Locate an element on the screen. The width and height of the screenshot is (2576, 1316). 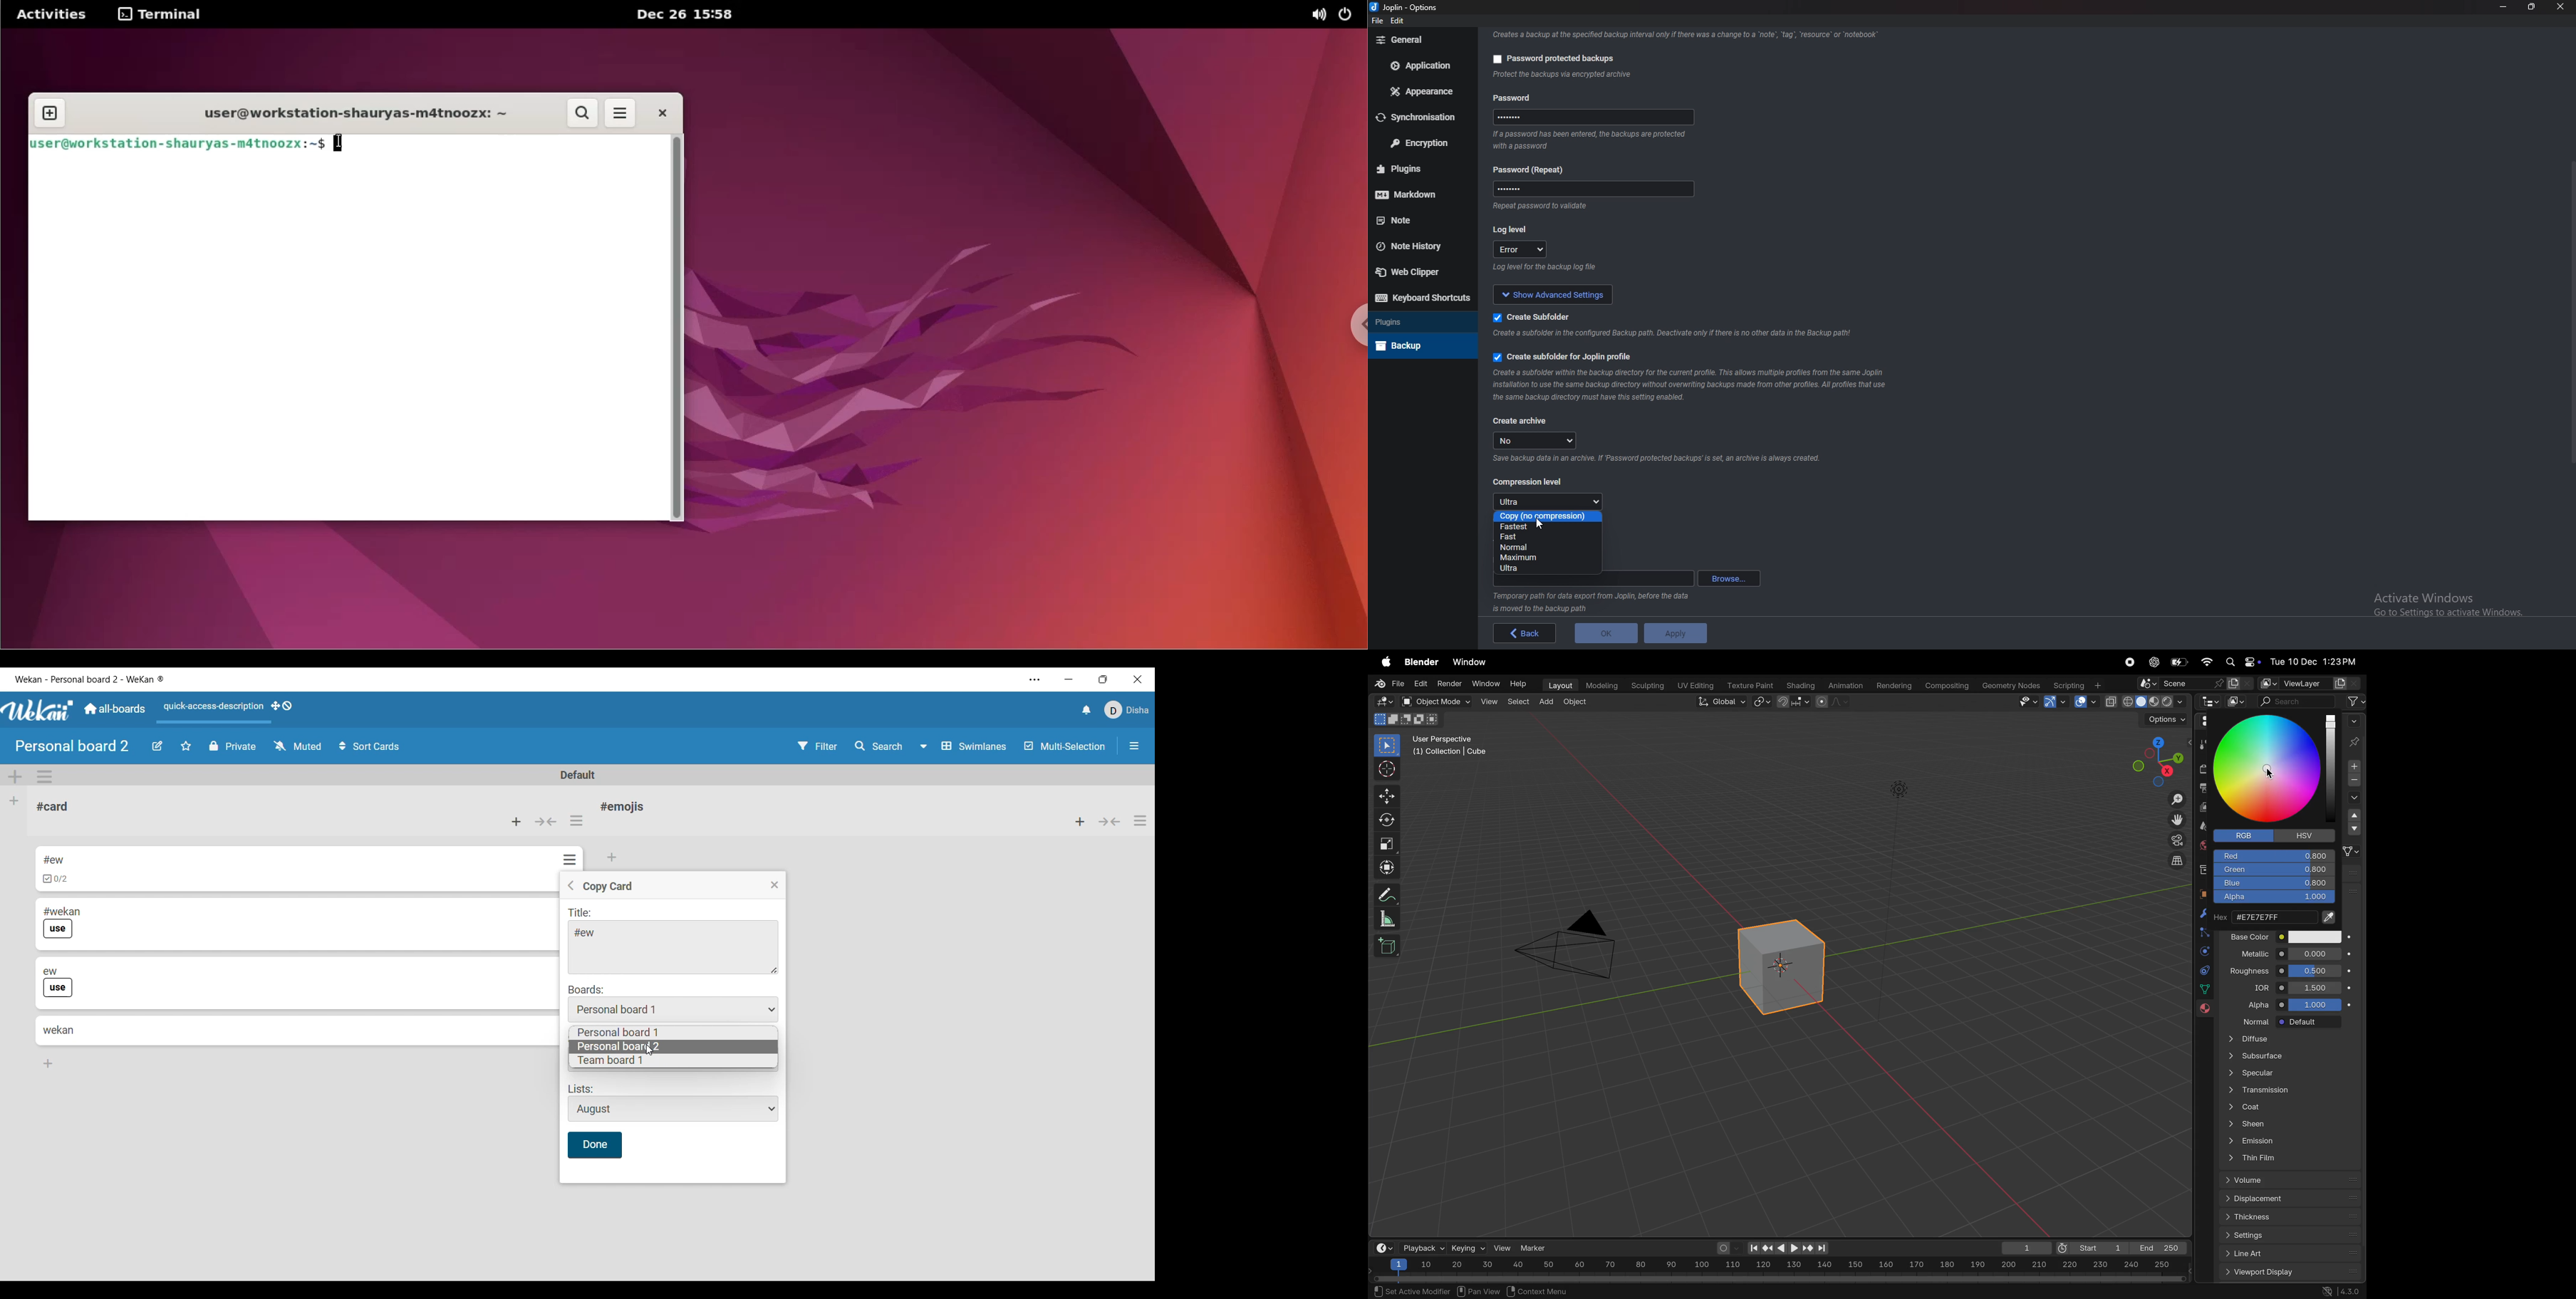
Sort card options is located at coordinates (370, 746).